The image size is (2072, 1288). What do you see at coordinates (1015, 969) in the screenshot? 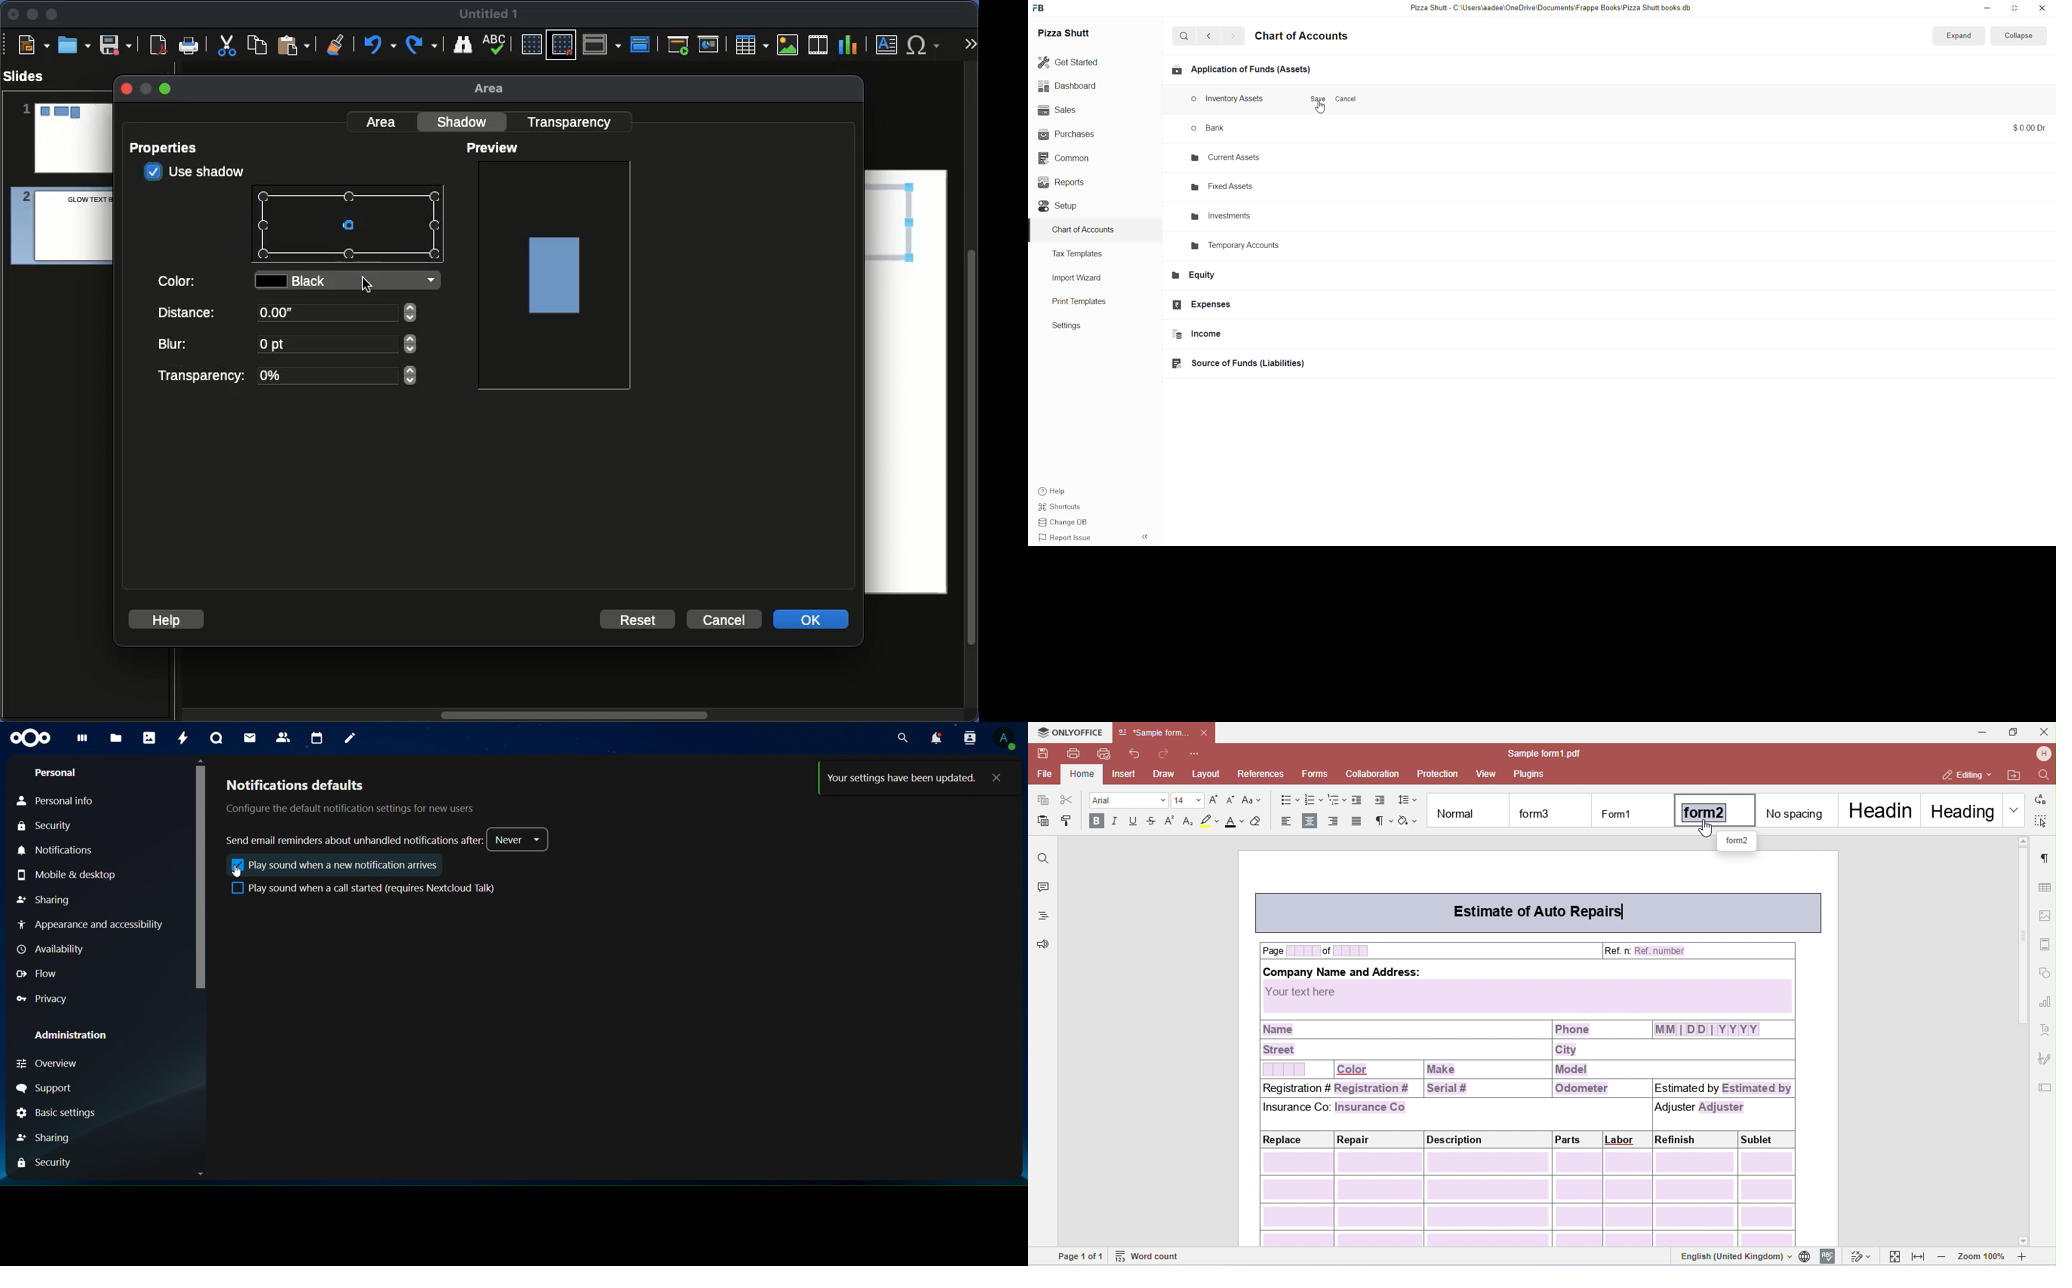
I see `Scrollbar` at bounding box center [1015, 969].